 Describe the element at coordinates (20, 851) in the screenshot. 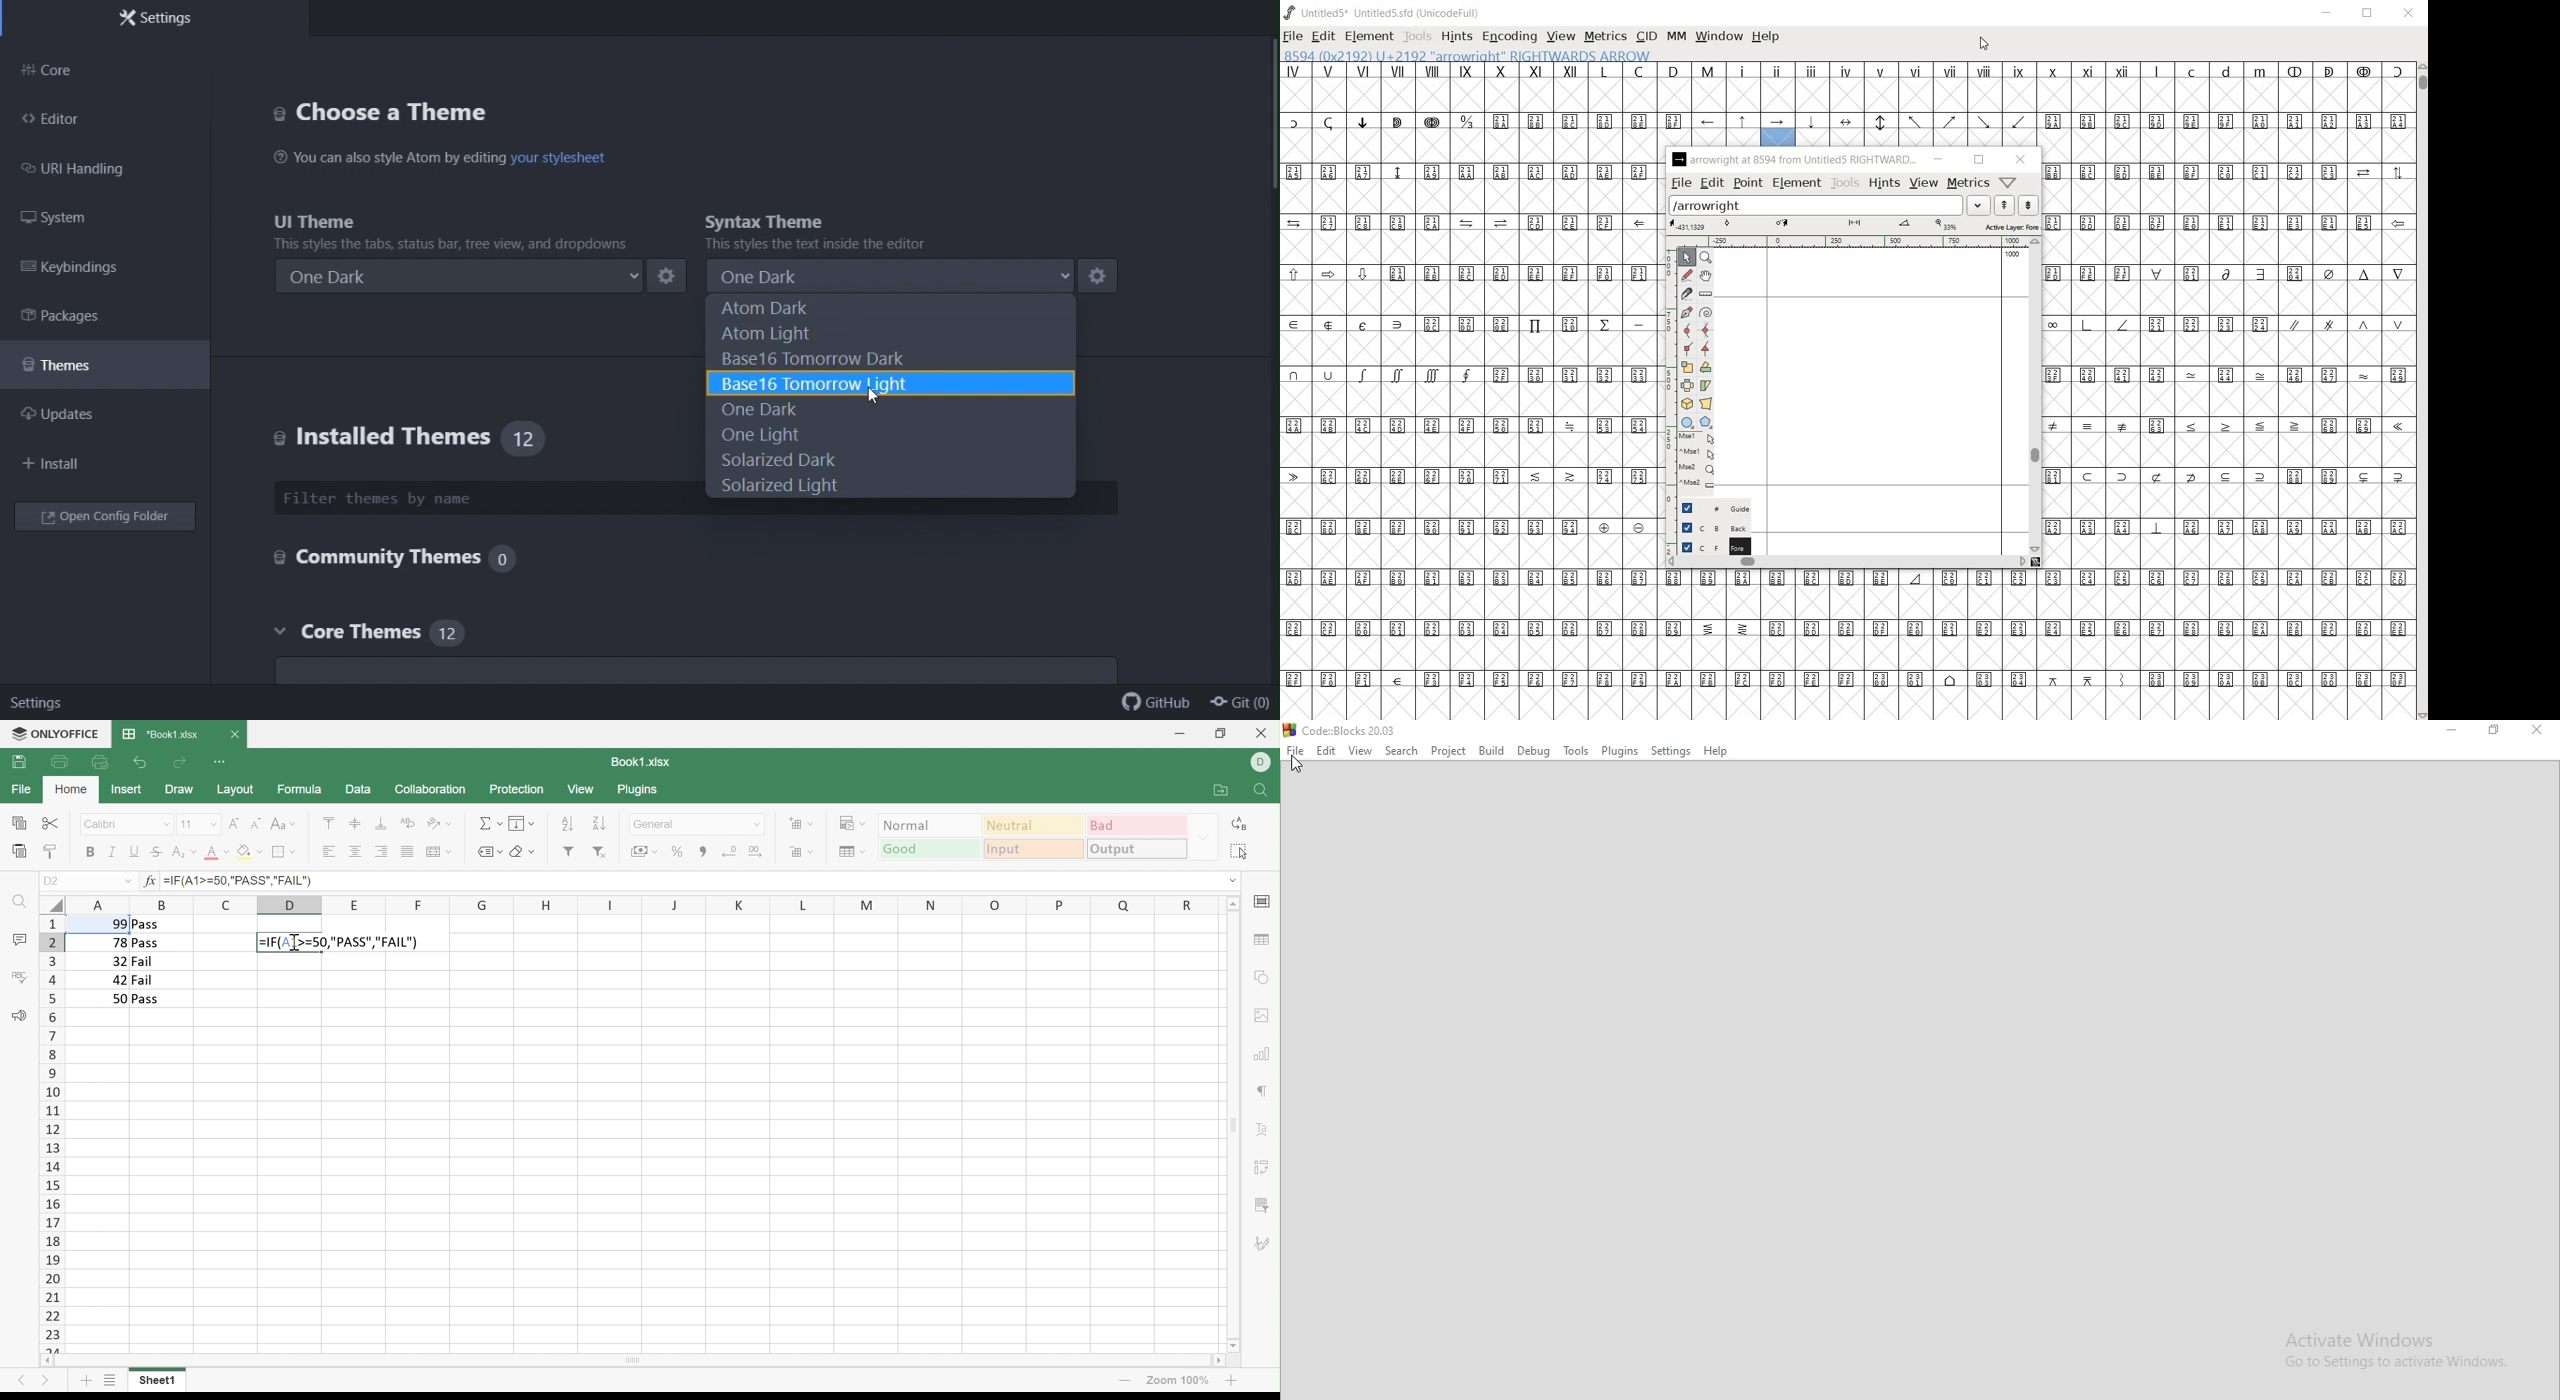

I see `Paste` at that location.